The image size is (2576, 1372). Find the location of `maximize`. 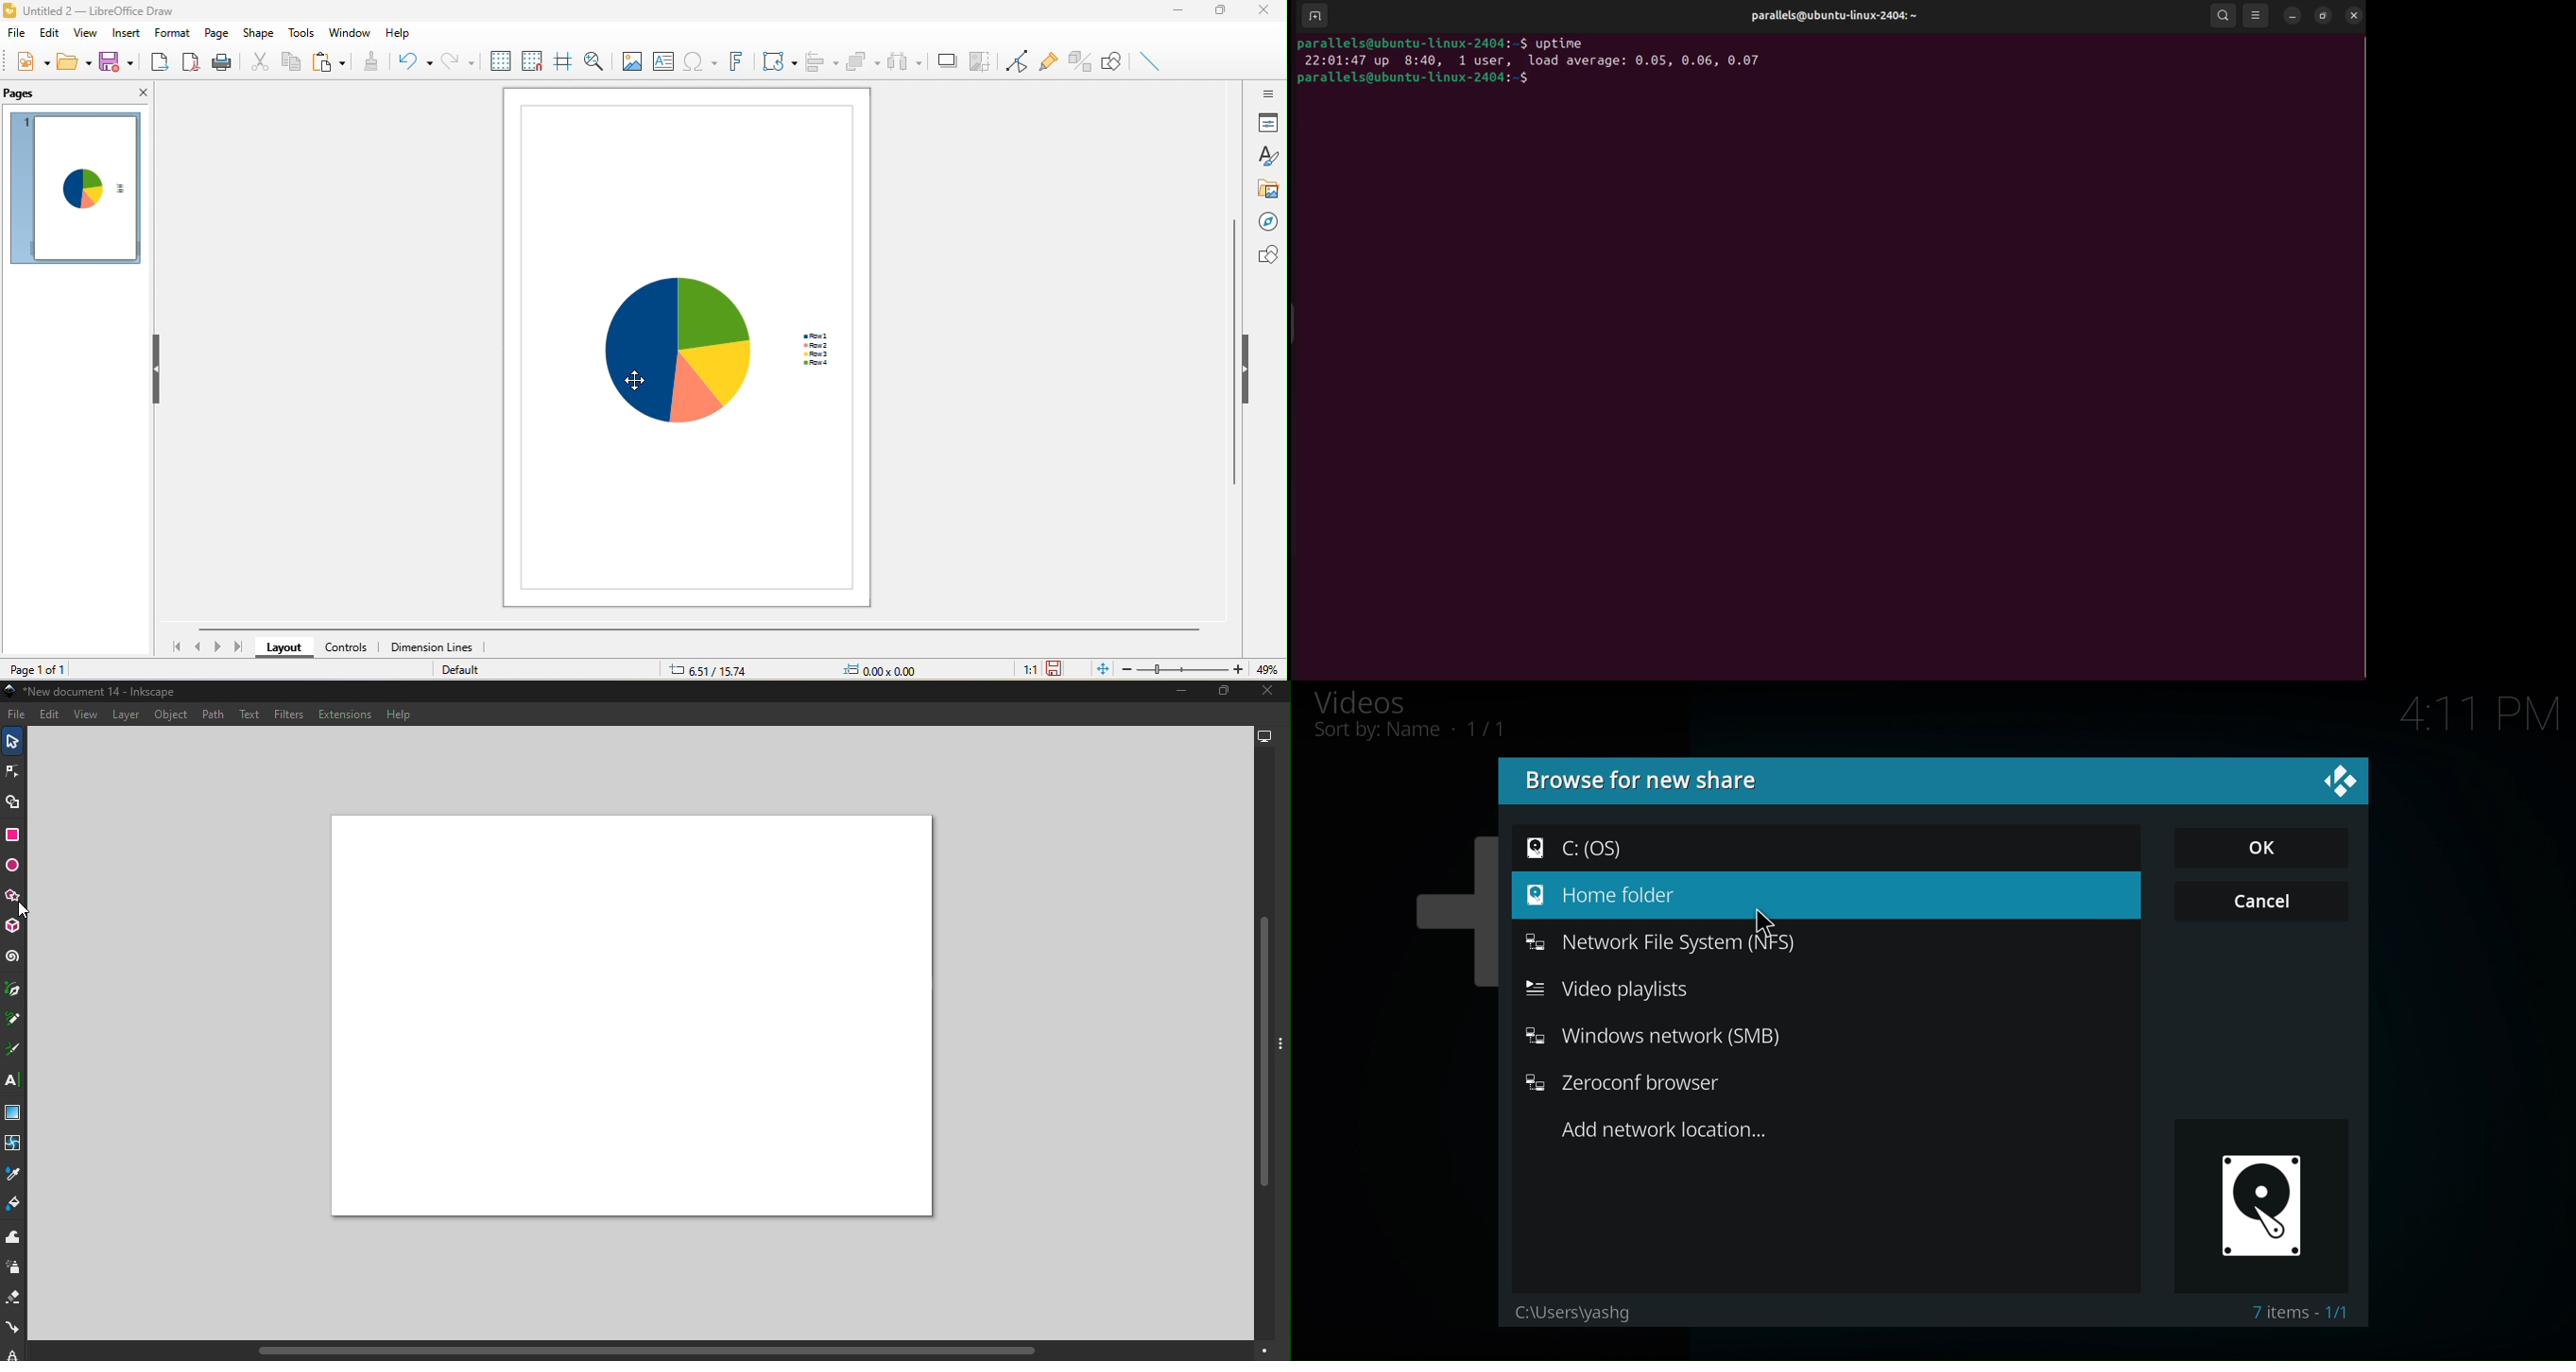

maximize is located at coordinates (1220, 11).